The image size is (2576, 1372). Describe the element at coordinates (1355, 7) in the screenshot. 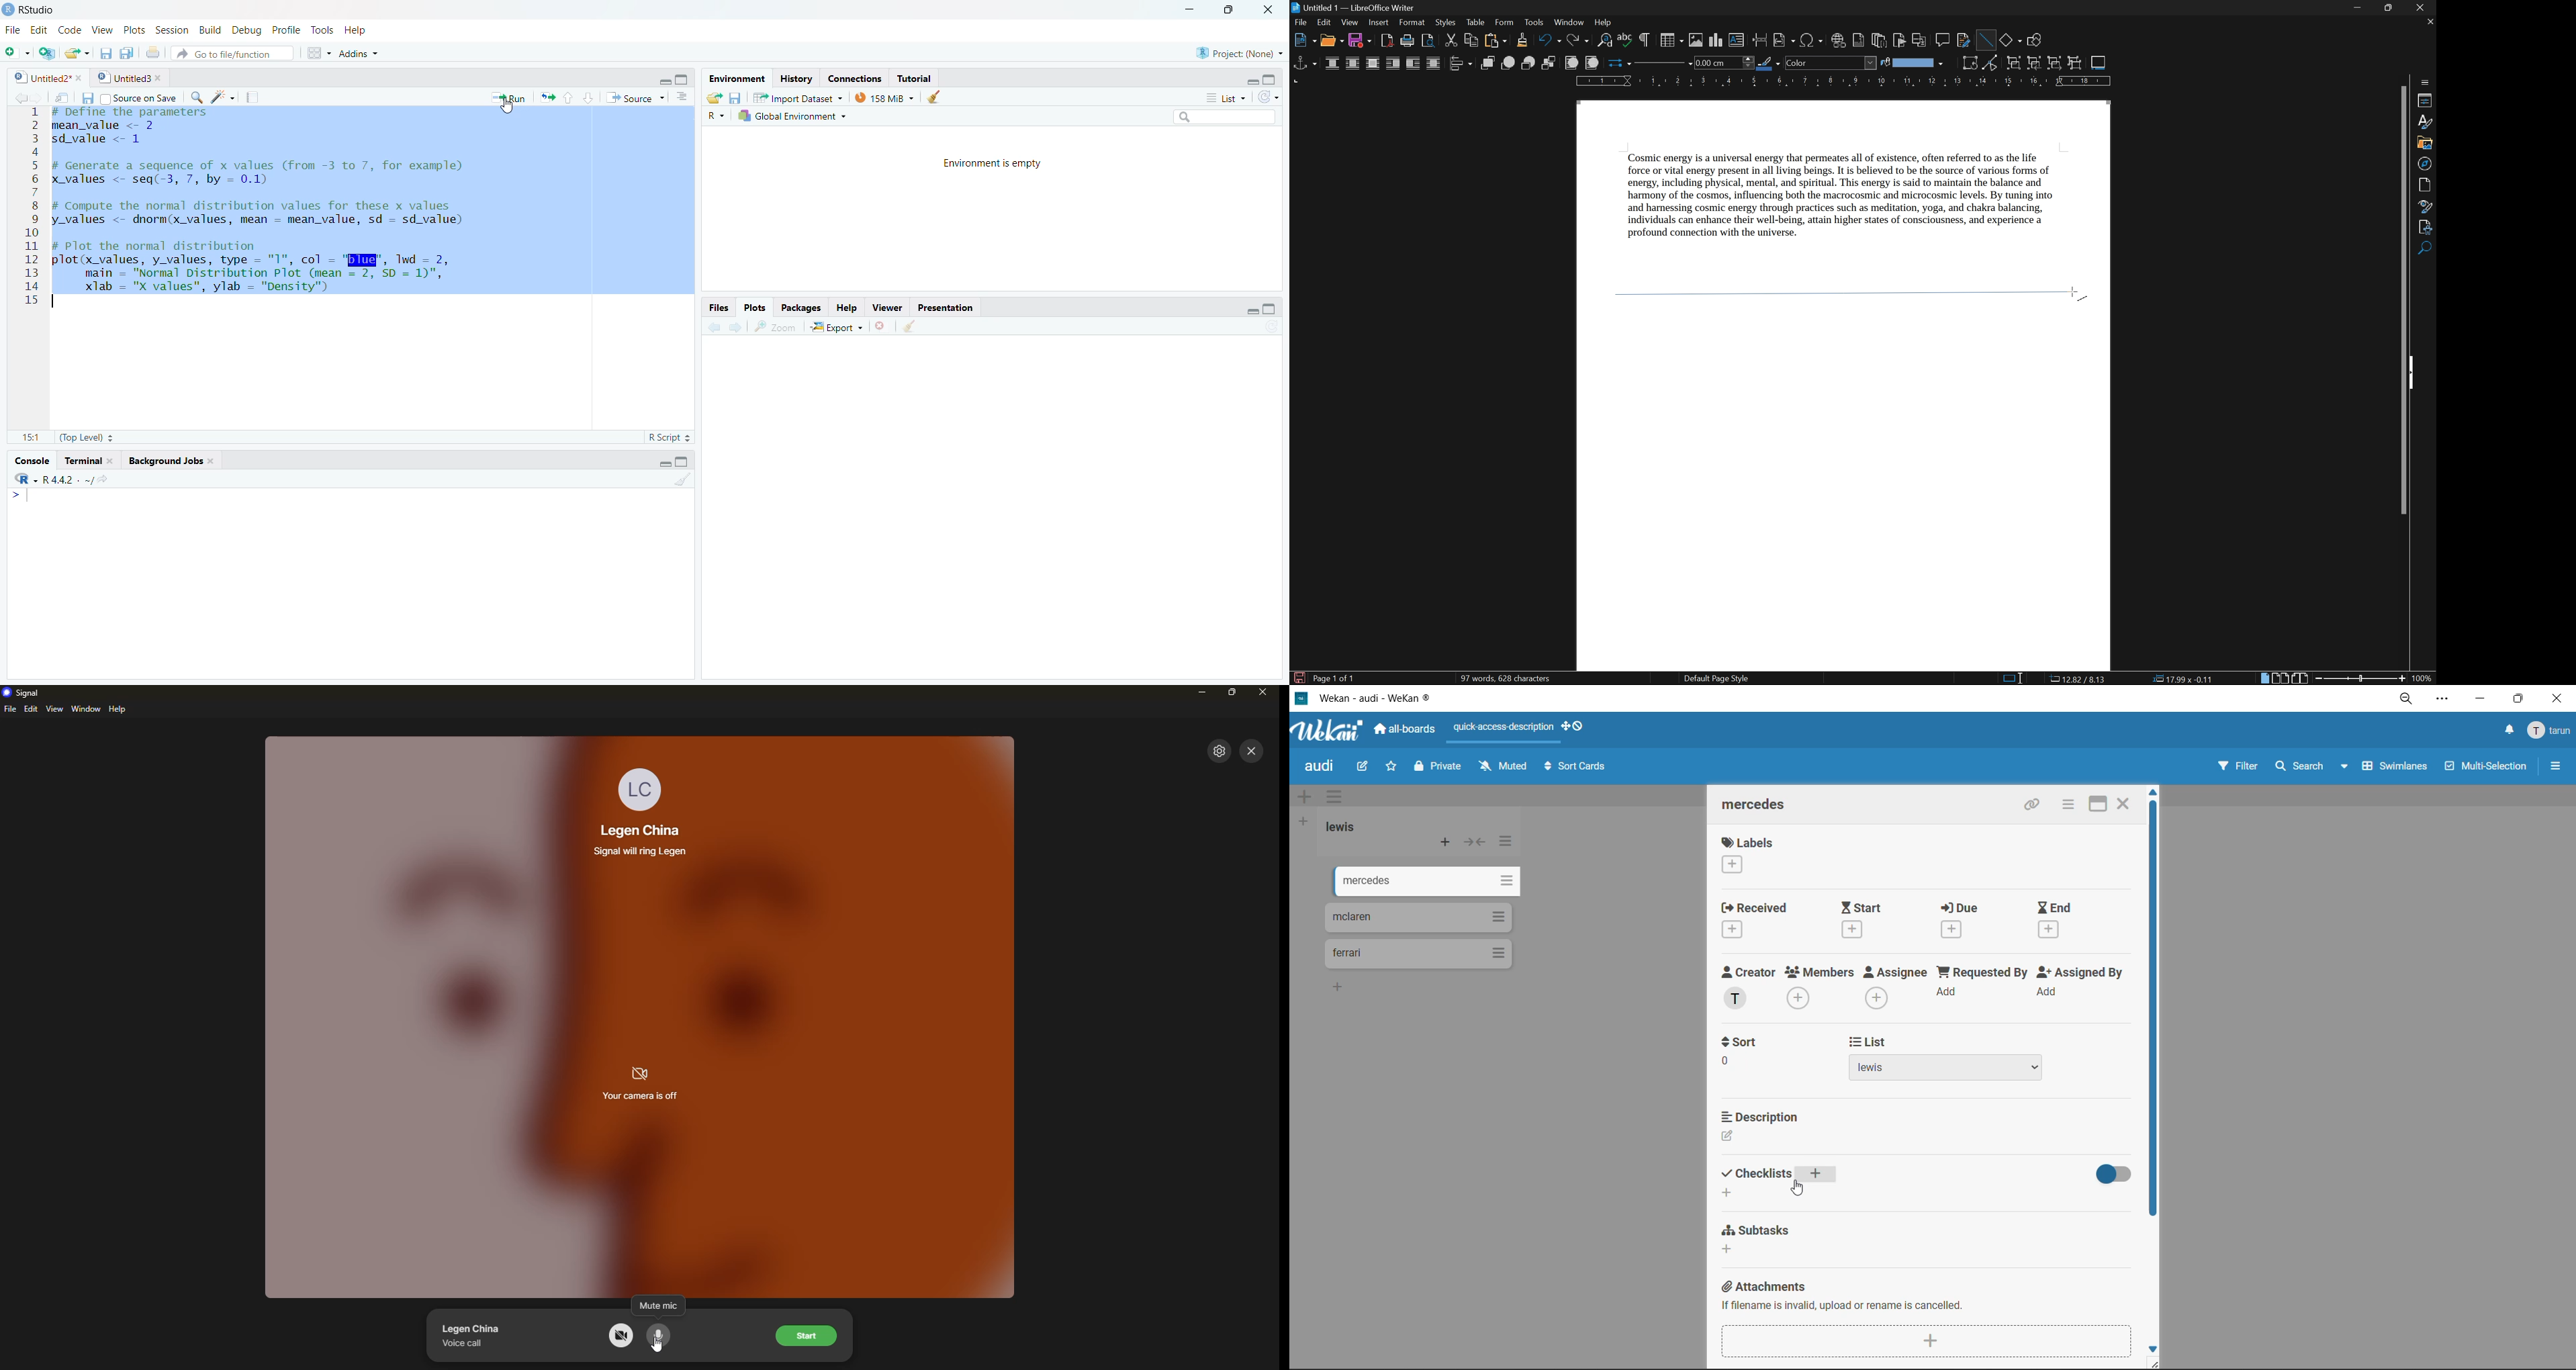

I see `untitled1 - LibreOffice Writer` at that location.